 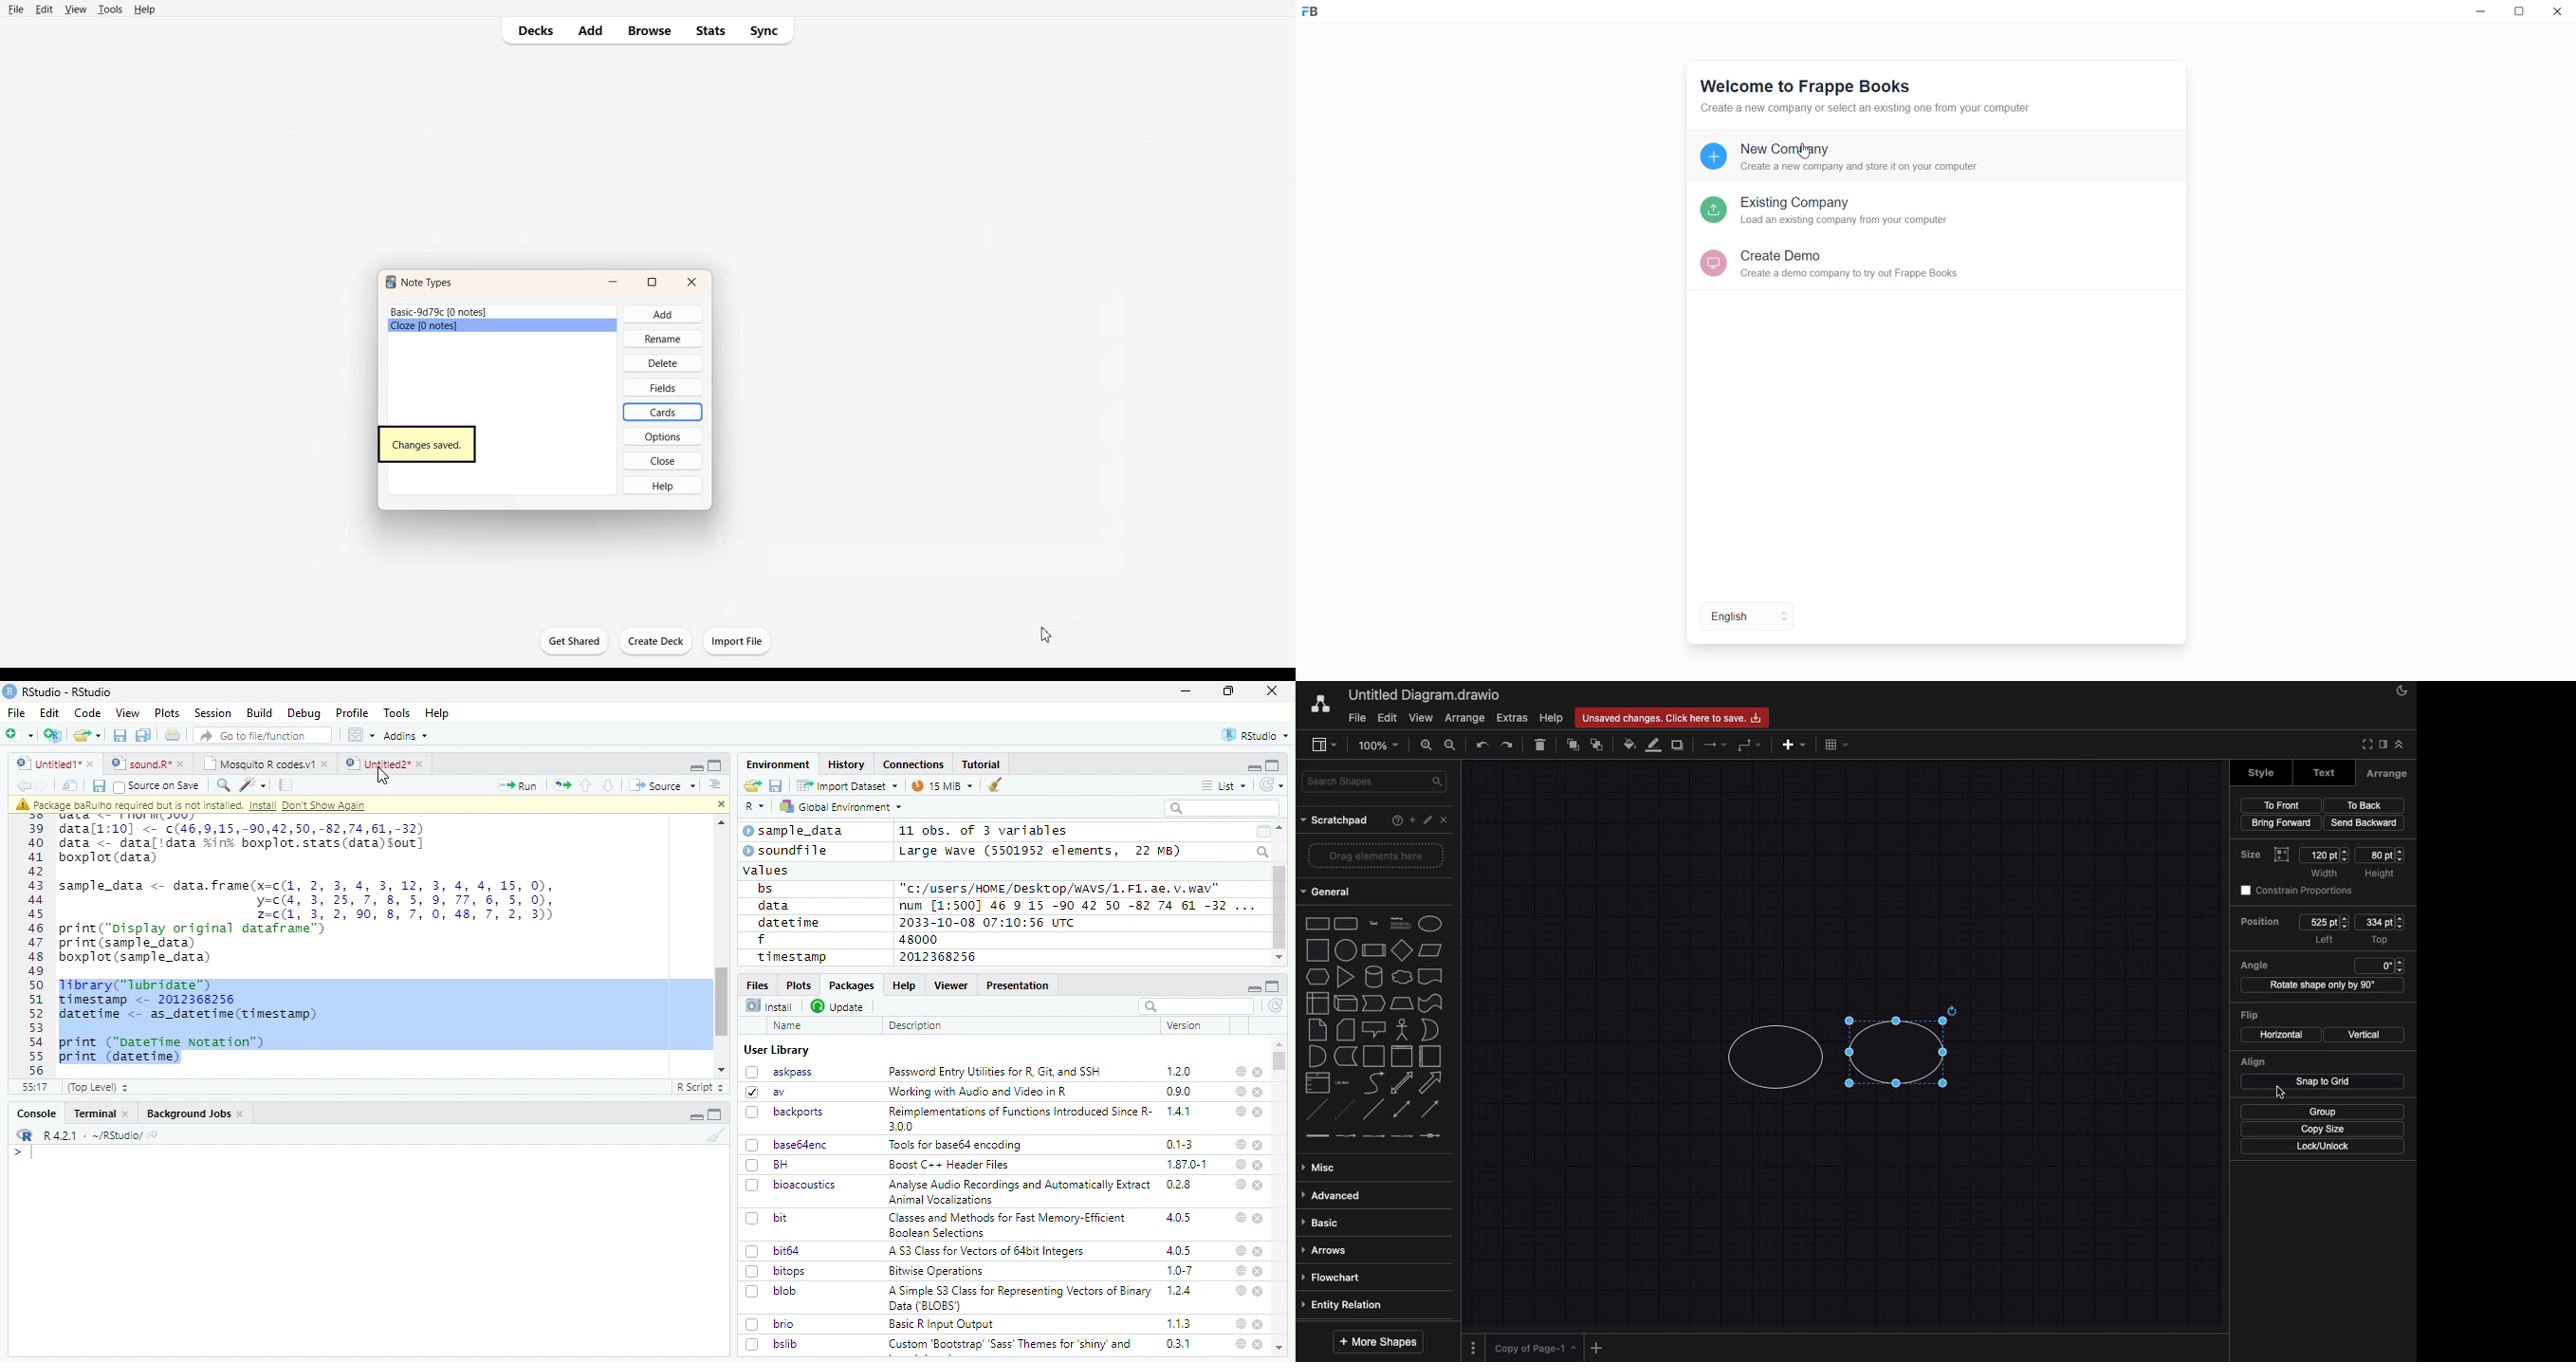 What do you see at coordinates (196, 805) in the screenshot?
I see `package baRulho required but is not installed. Intall Don't show again.` at bounding box center [196, 805].